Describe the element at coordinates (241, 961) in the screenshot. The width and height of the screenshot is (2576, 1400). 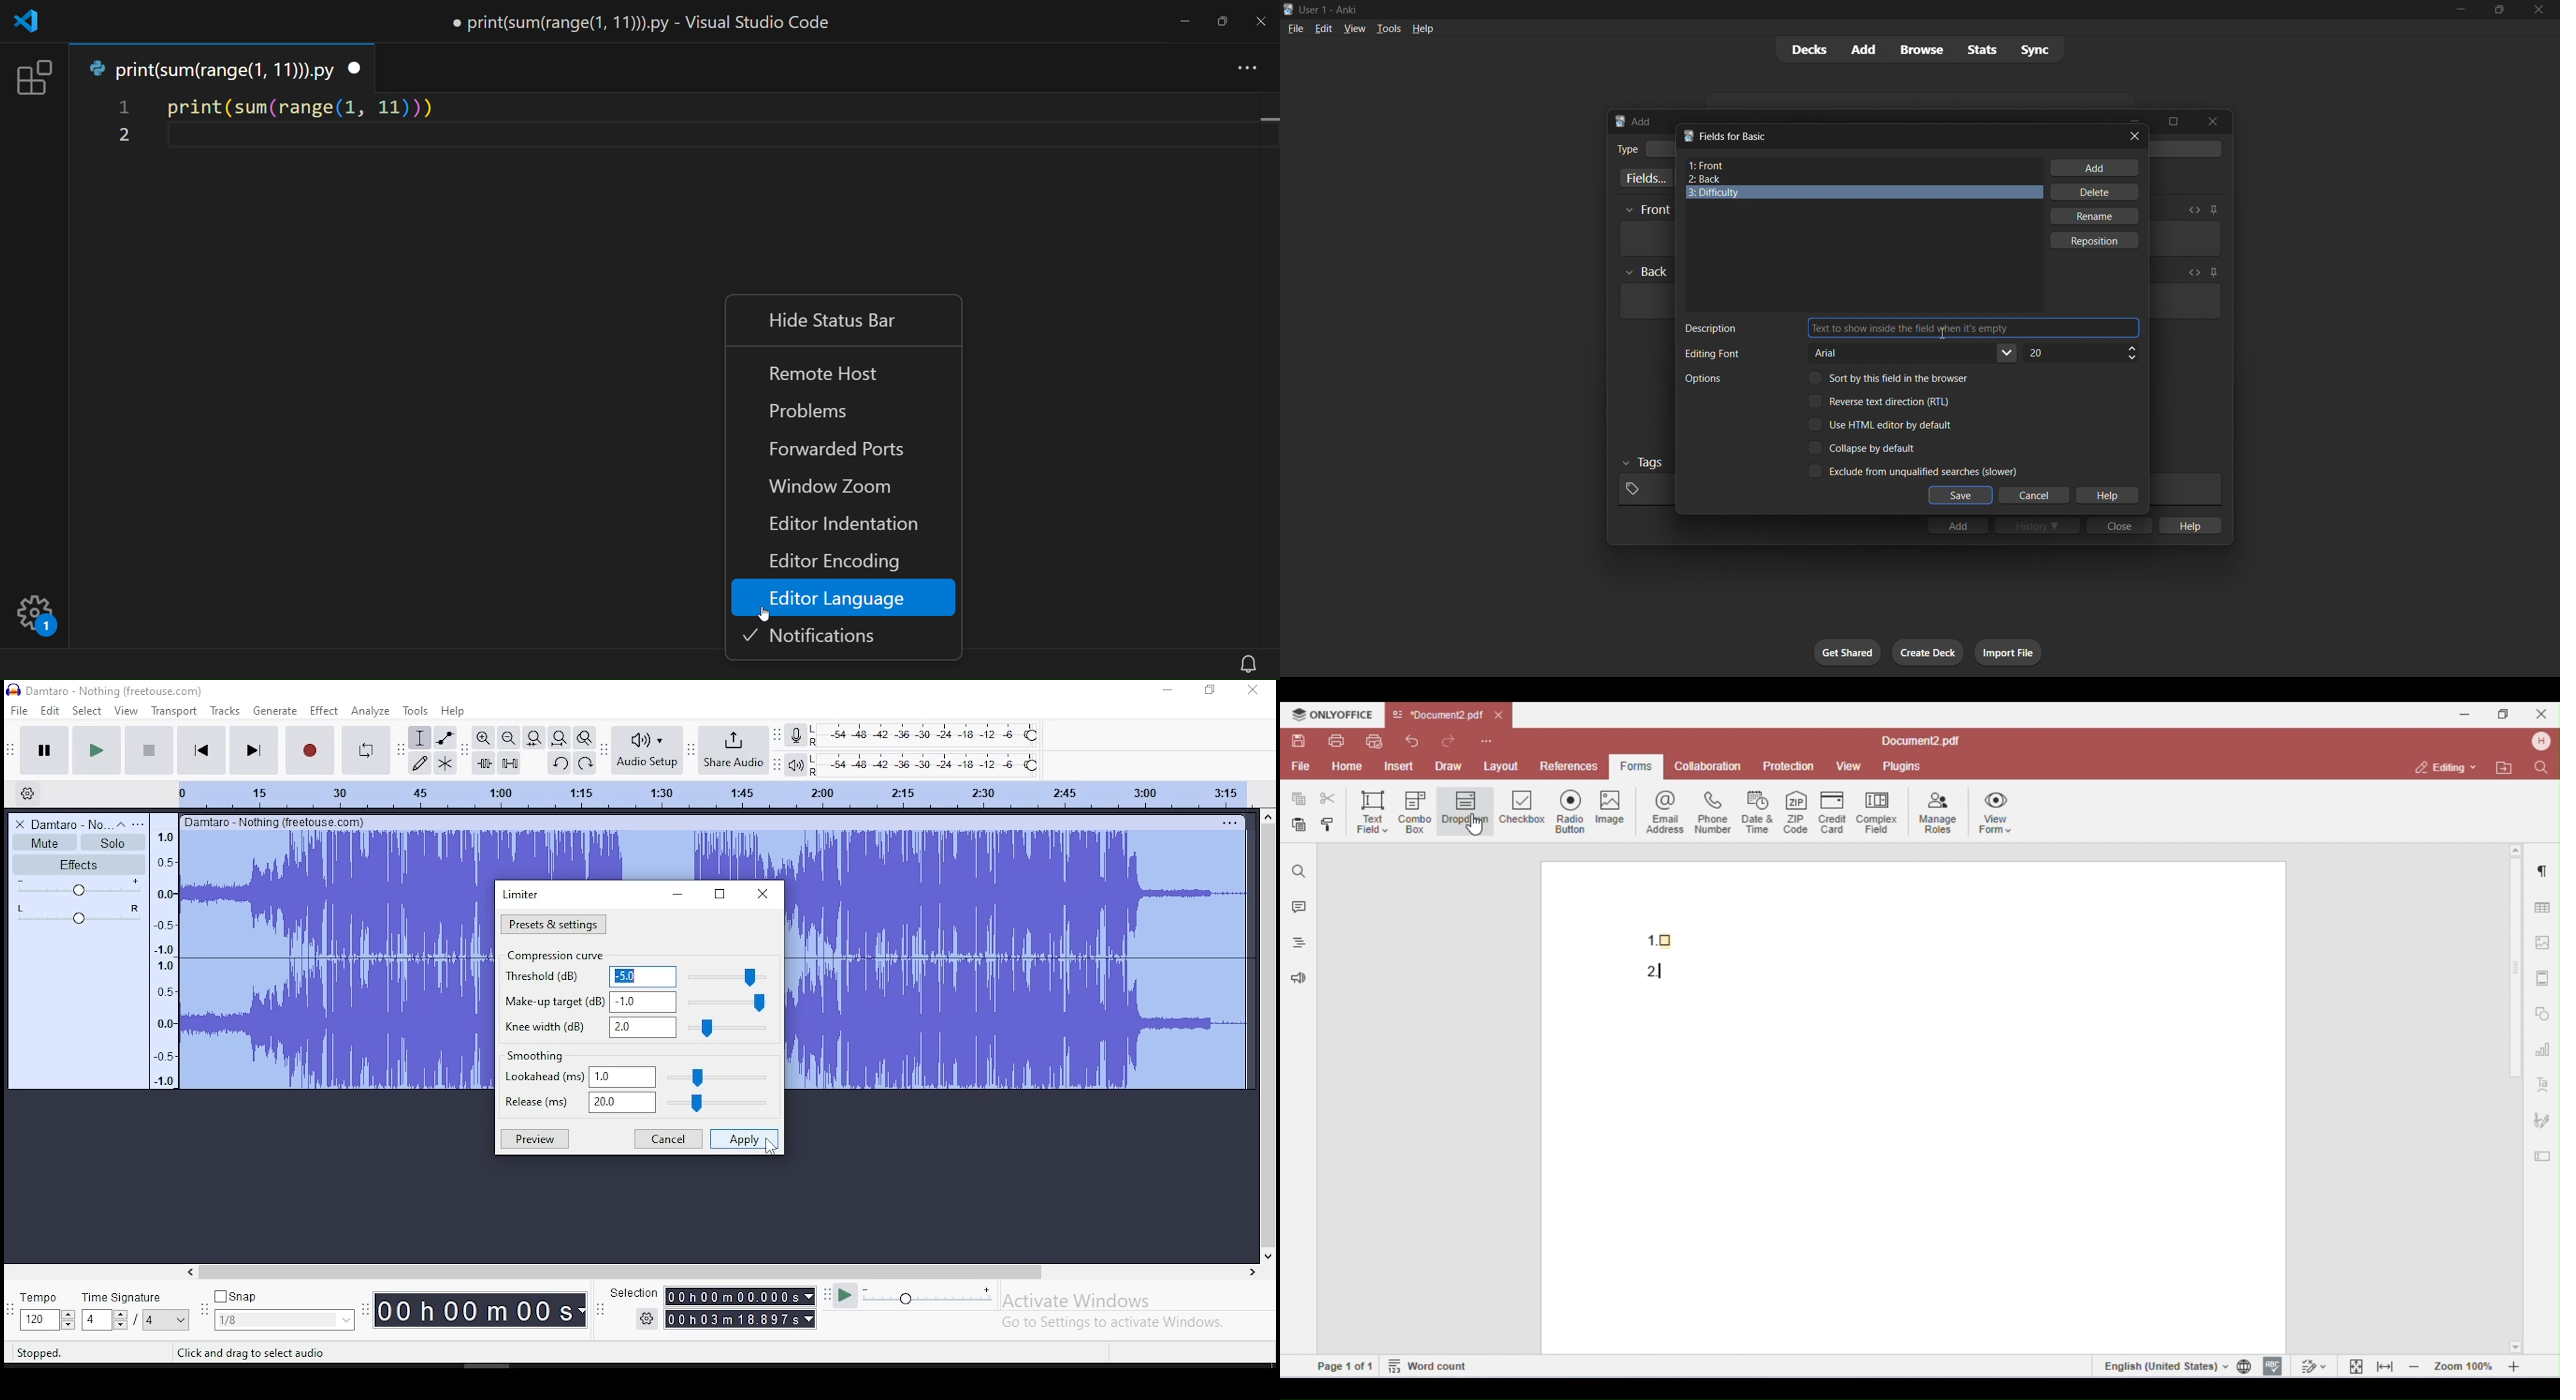
I see `audio clip` at that location.